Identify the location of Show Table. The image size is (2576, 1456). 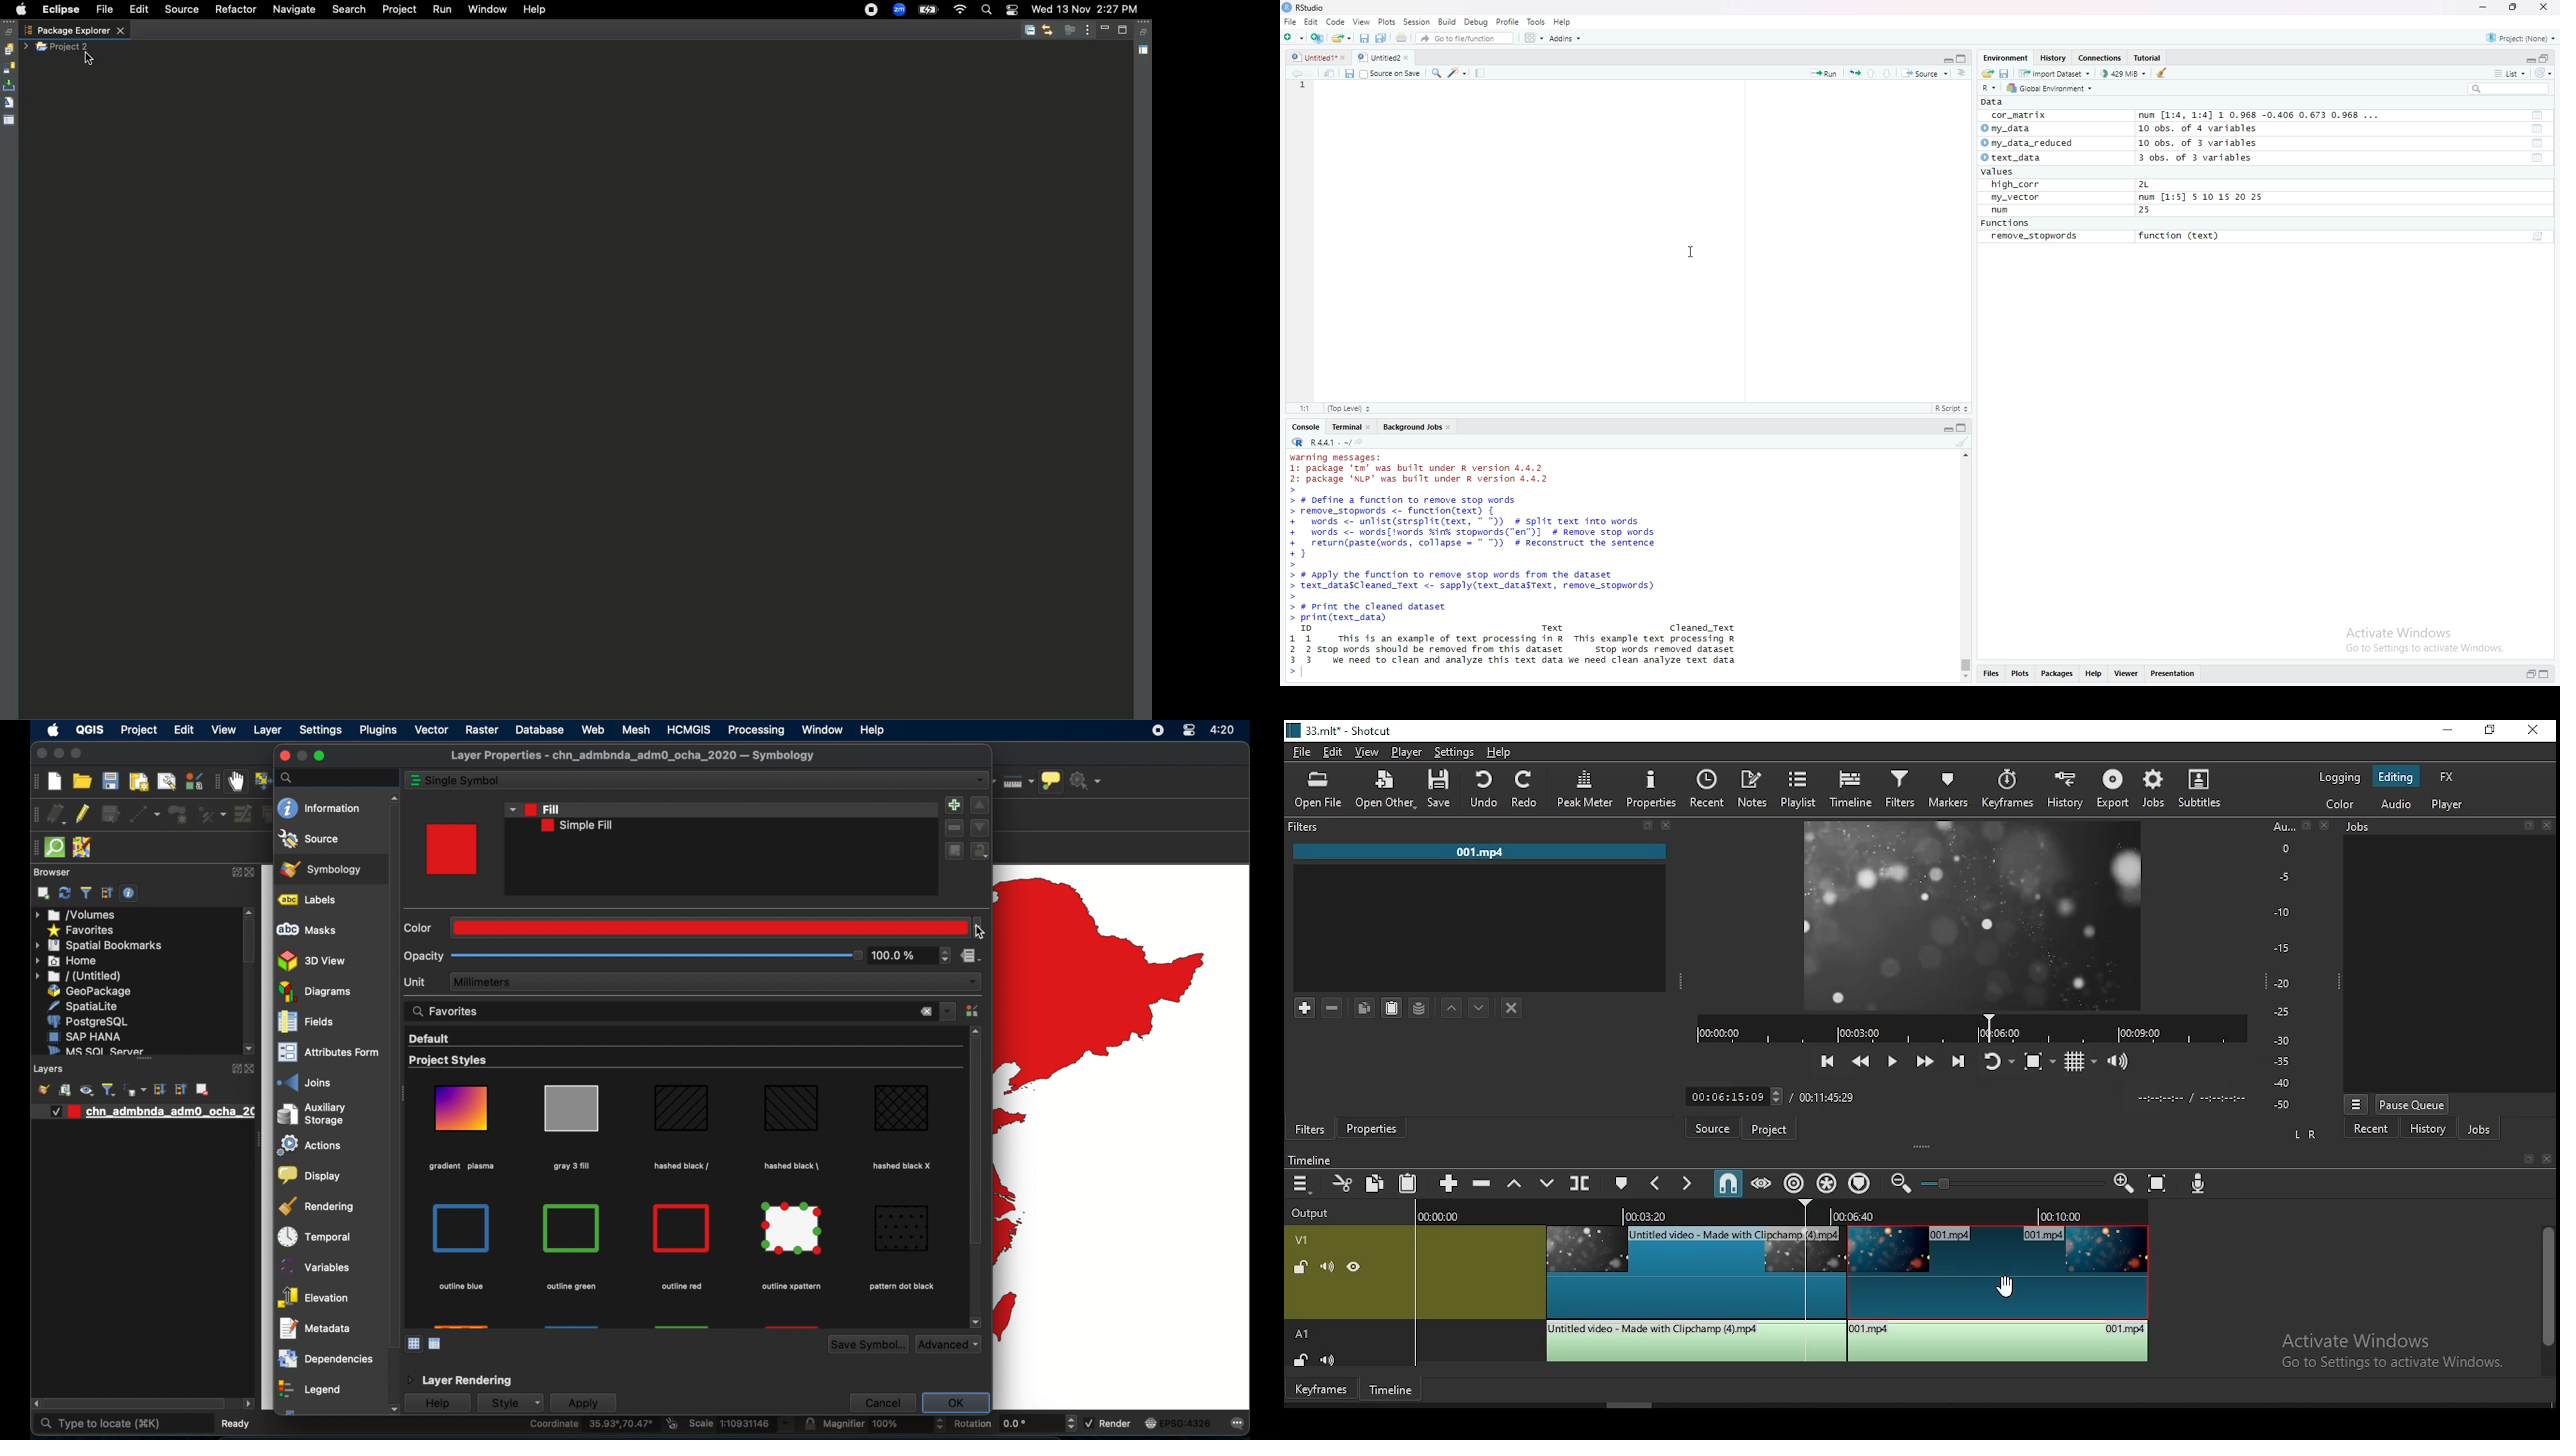
(2537, 115).